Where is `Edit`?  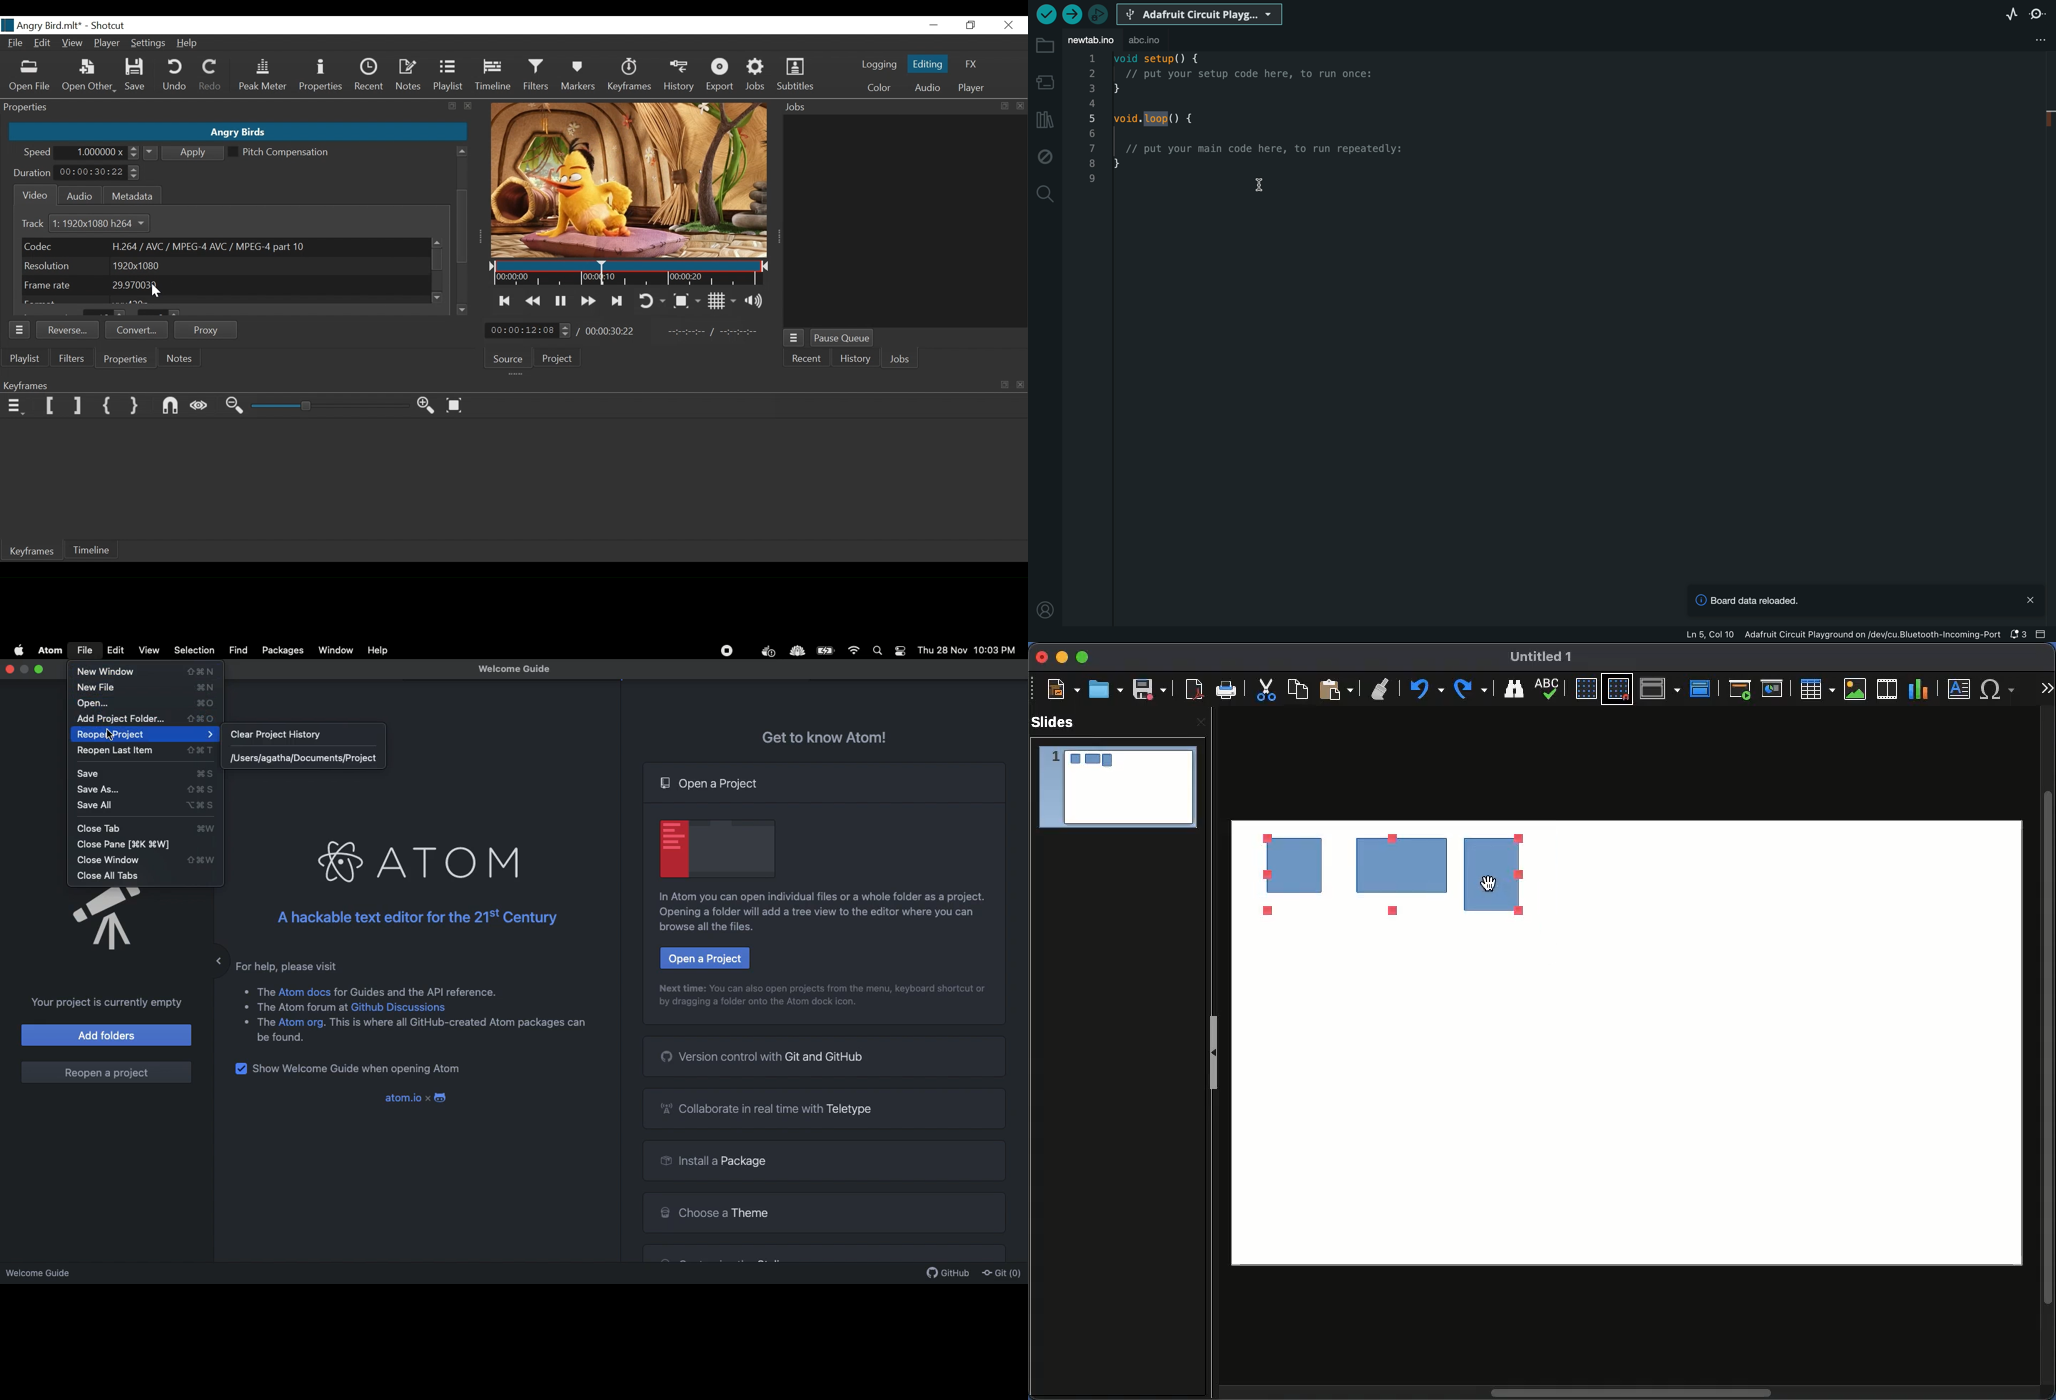 Edit is located at coordinates (116, 651).